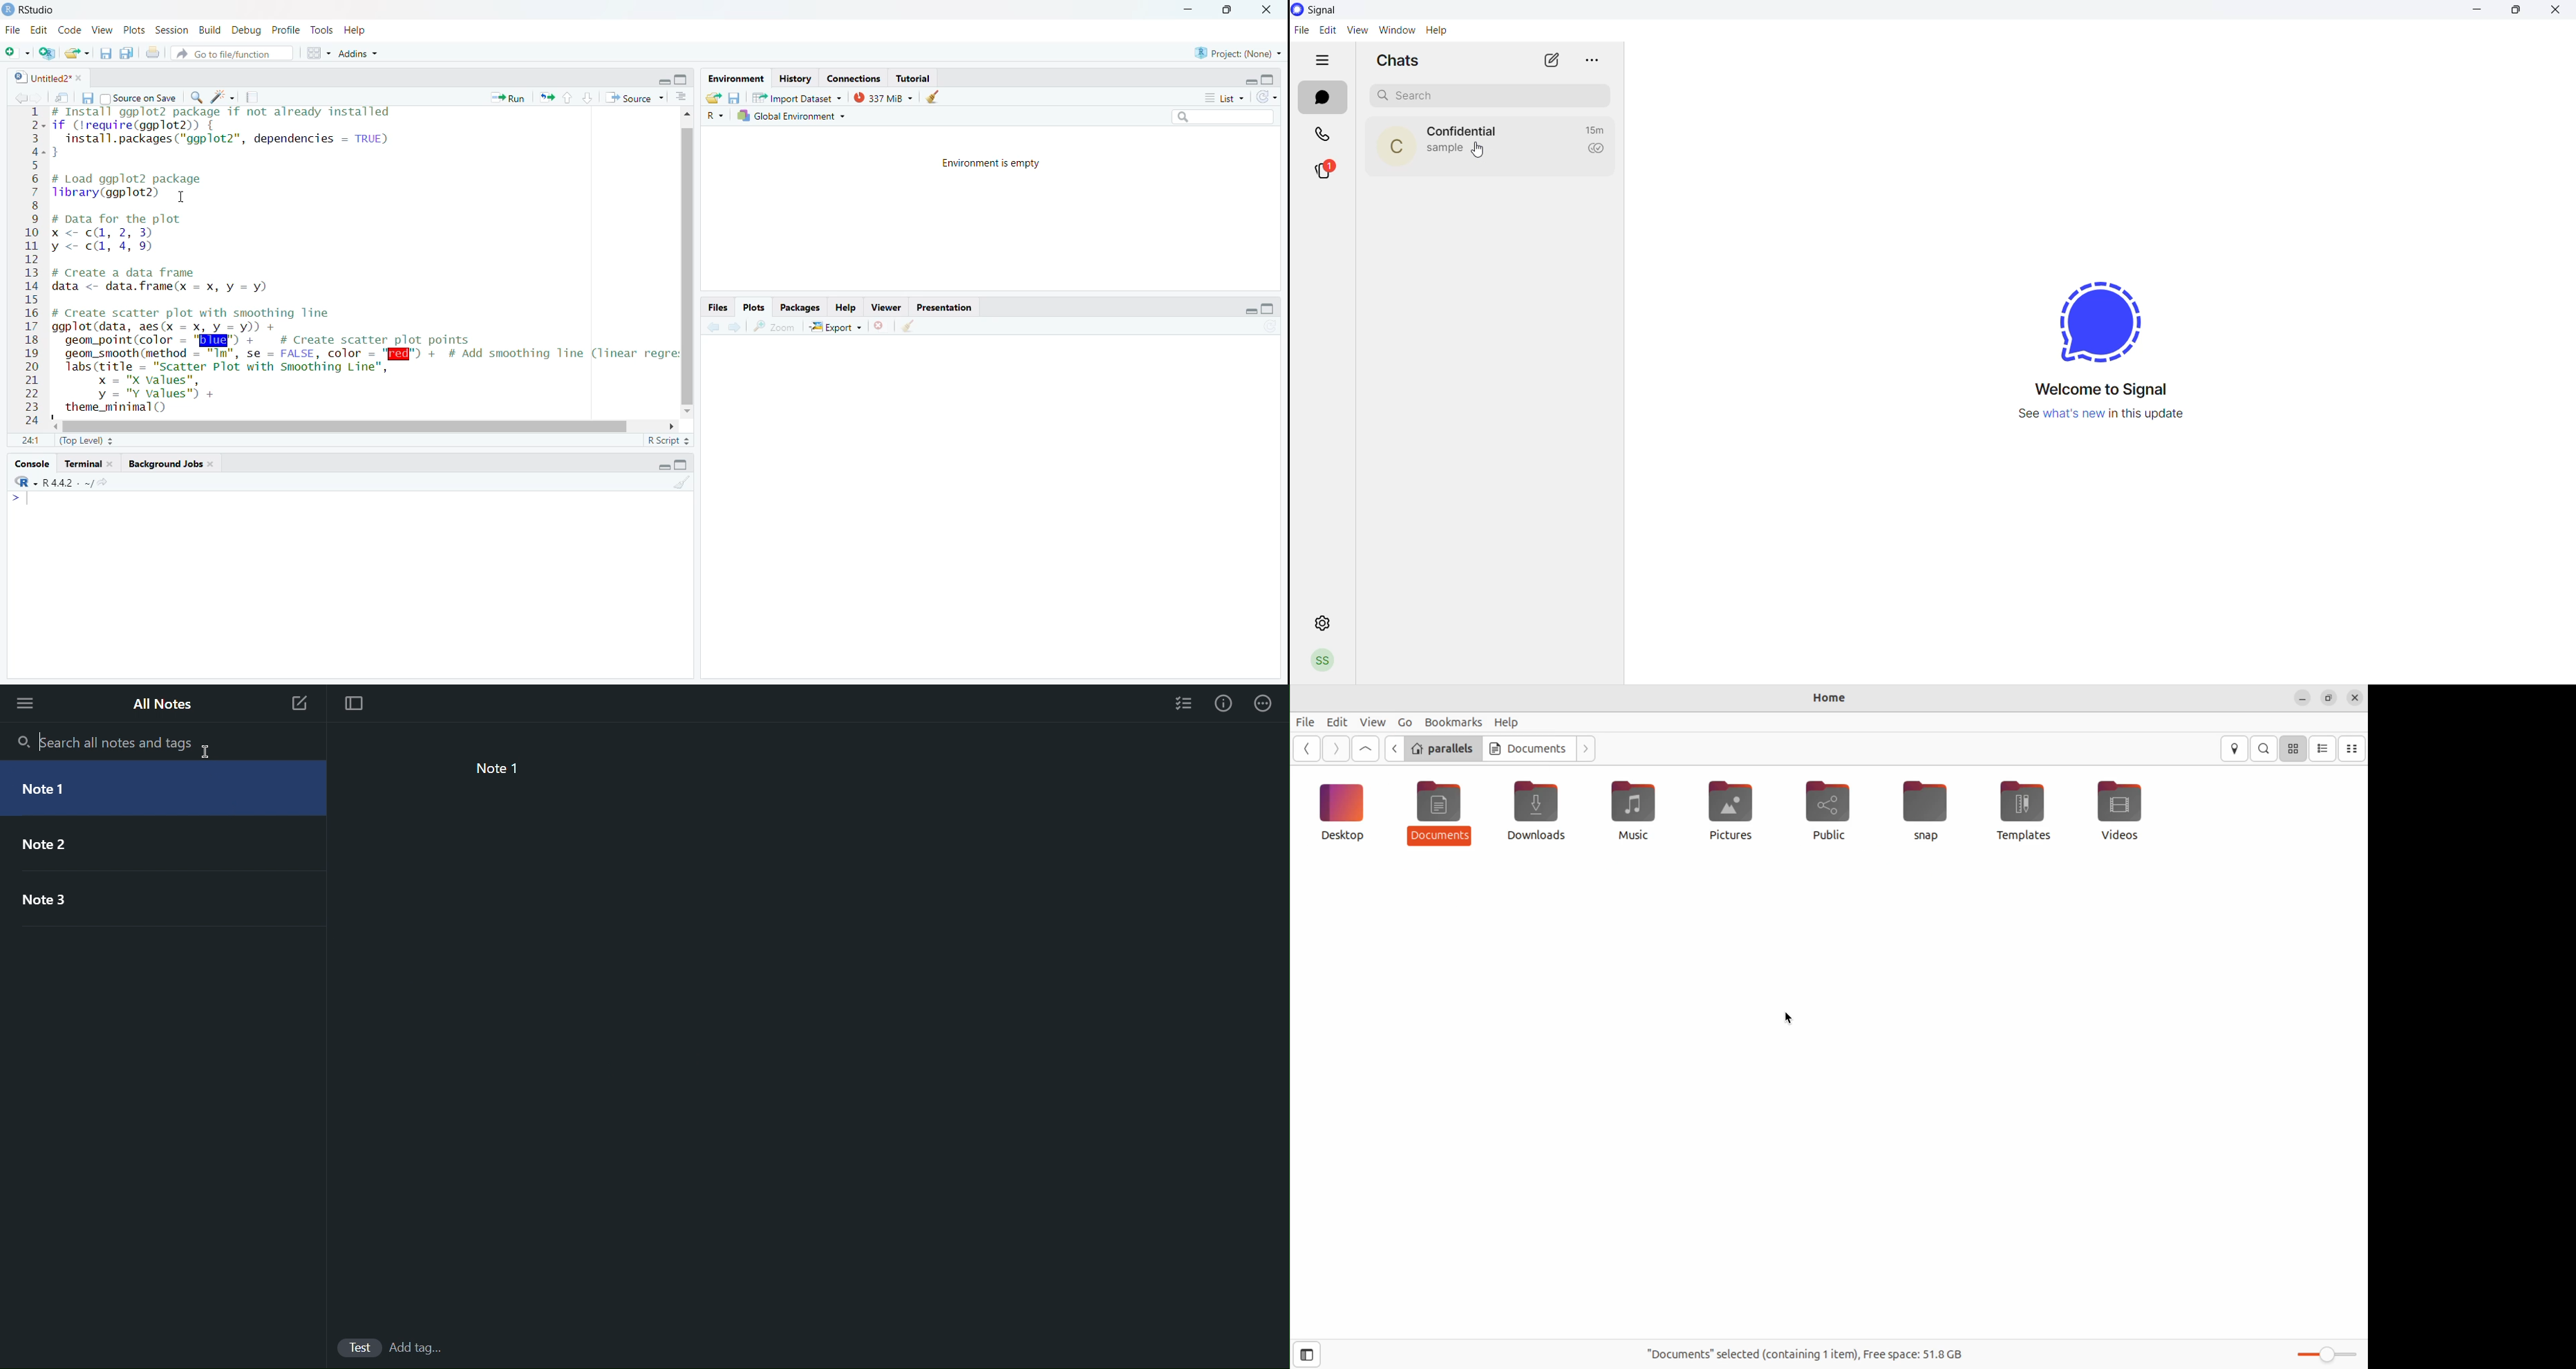 The height and width of the screenshot is (1372, 2576). I want to click on chat options, so click(1588, 60).